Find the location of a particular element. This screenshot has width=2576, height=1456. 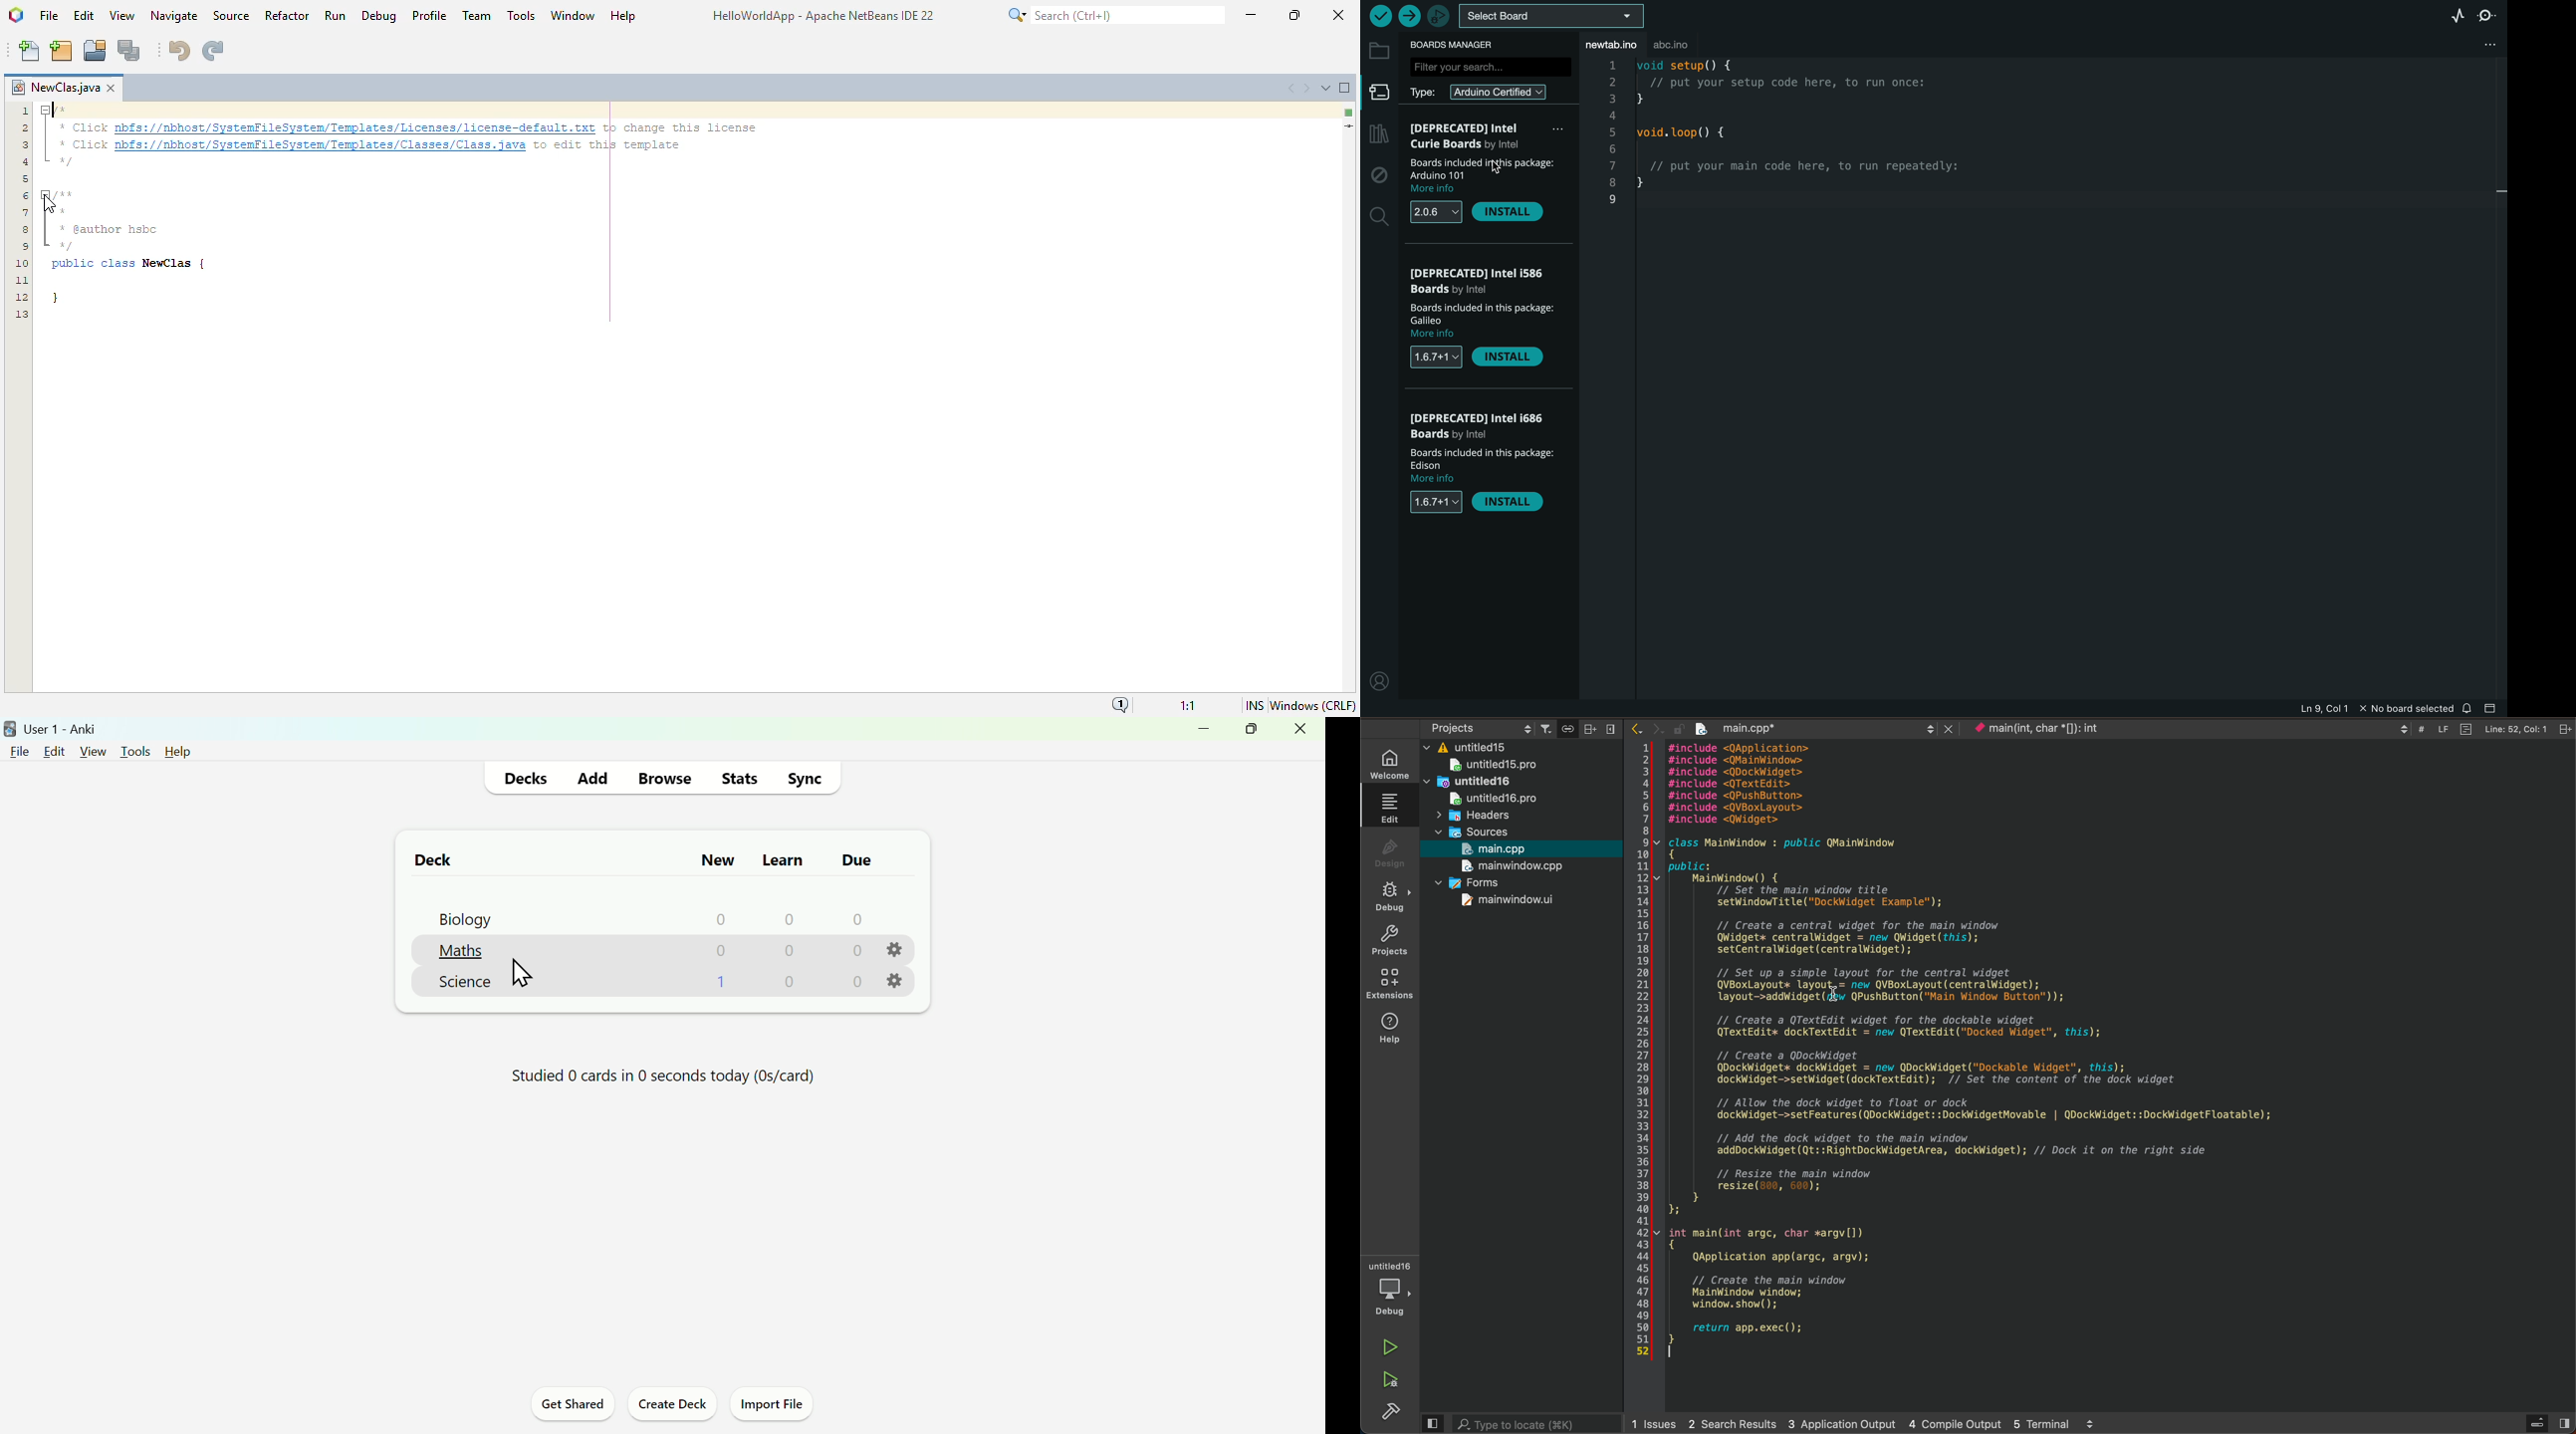

untitled16 is located at coordinates (1471, 781).